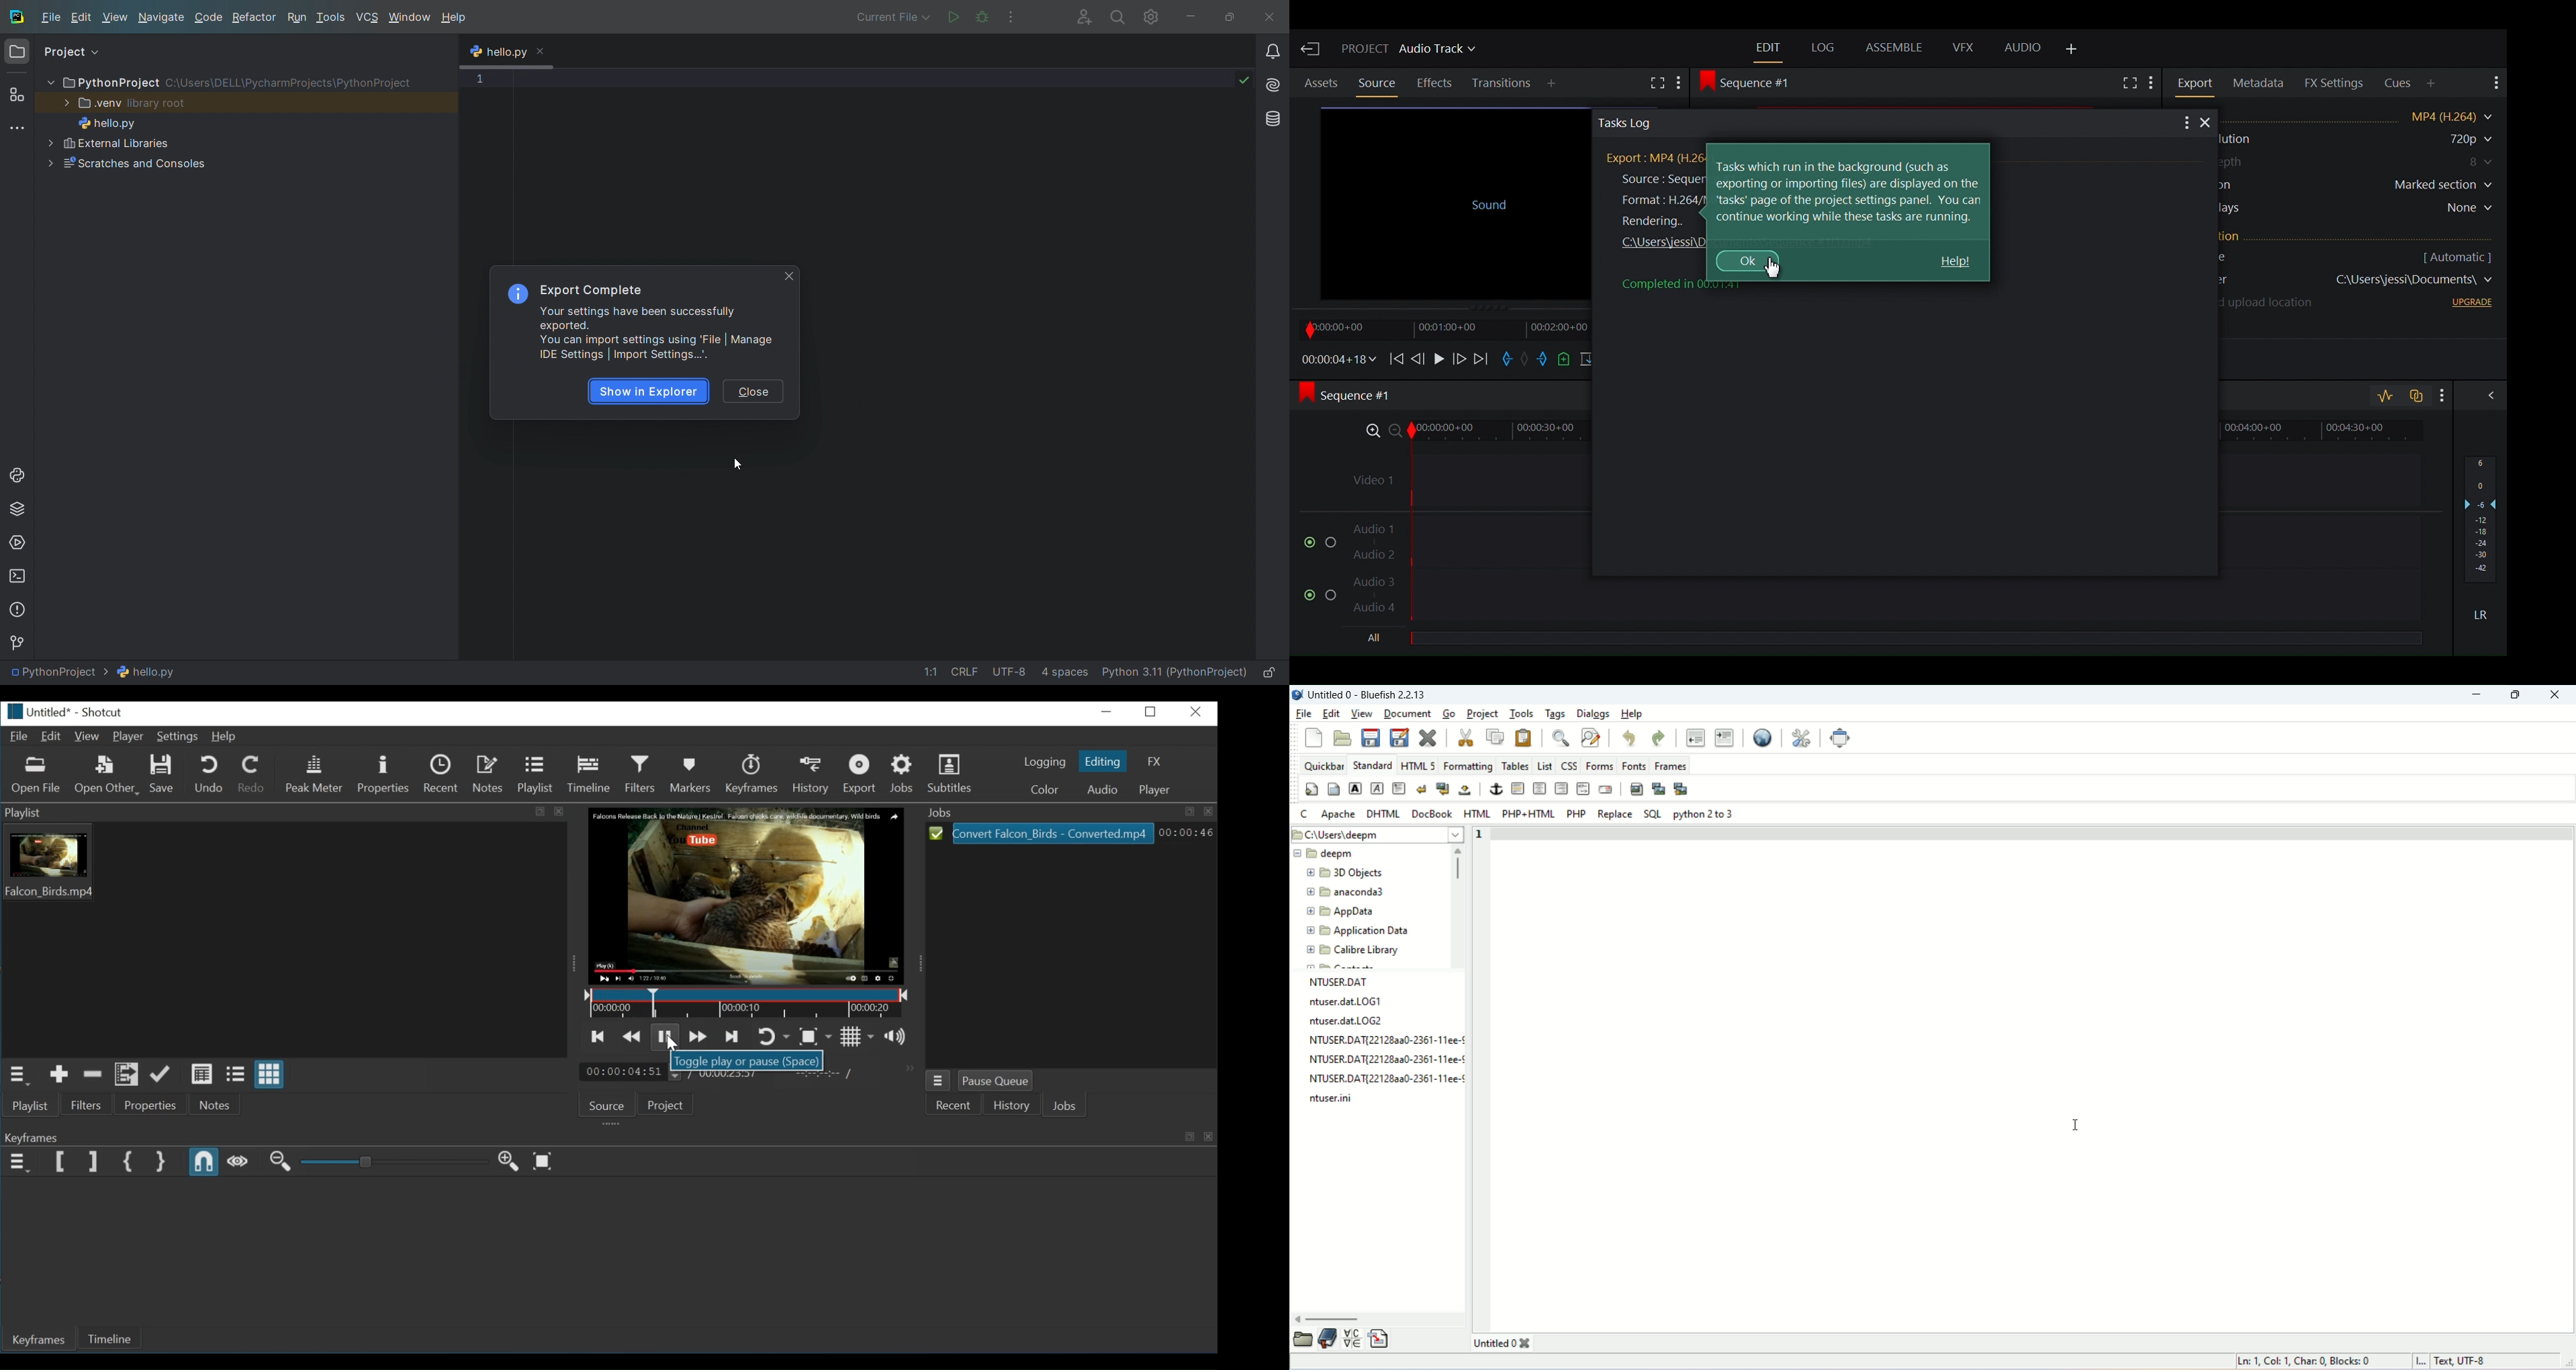 This screenshot has width=2576, height=1372. I want to click on Color, so click(1045, 790).